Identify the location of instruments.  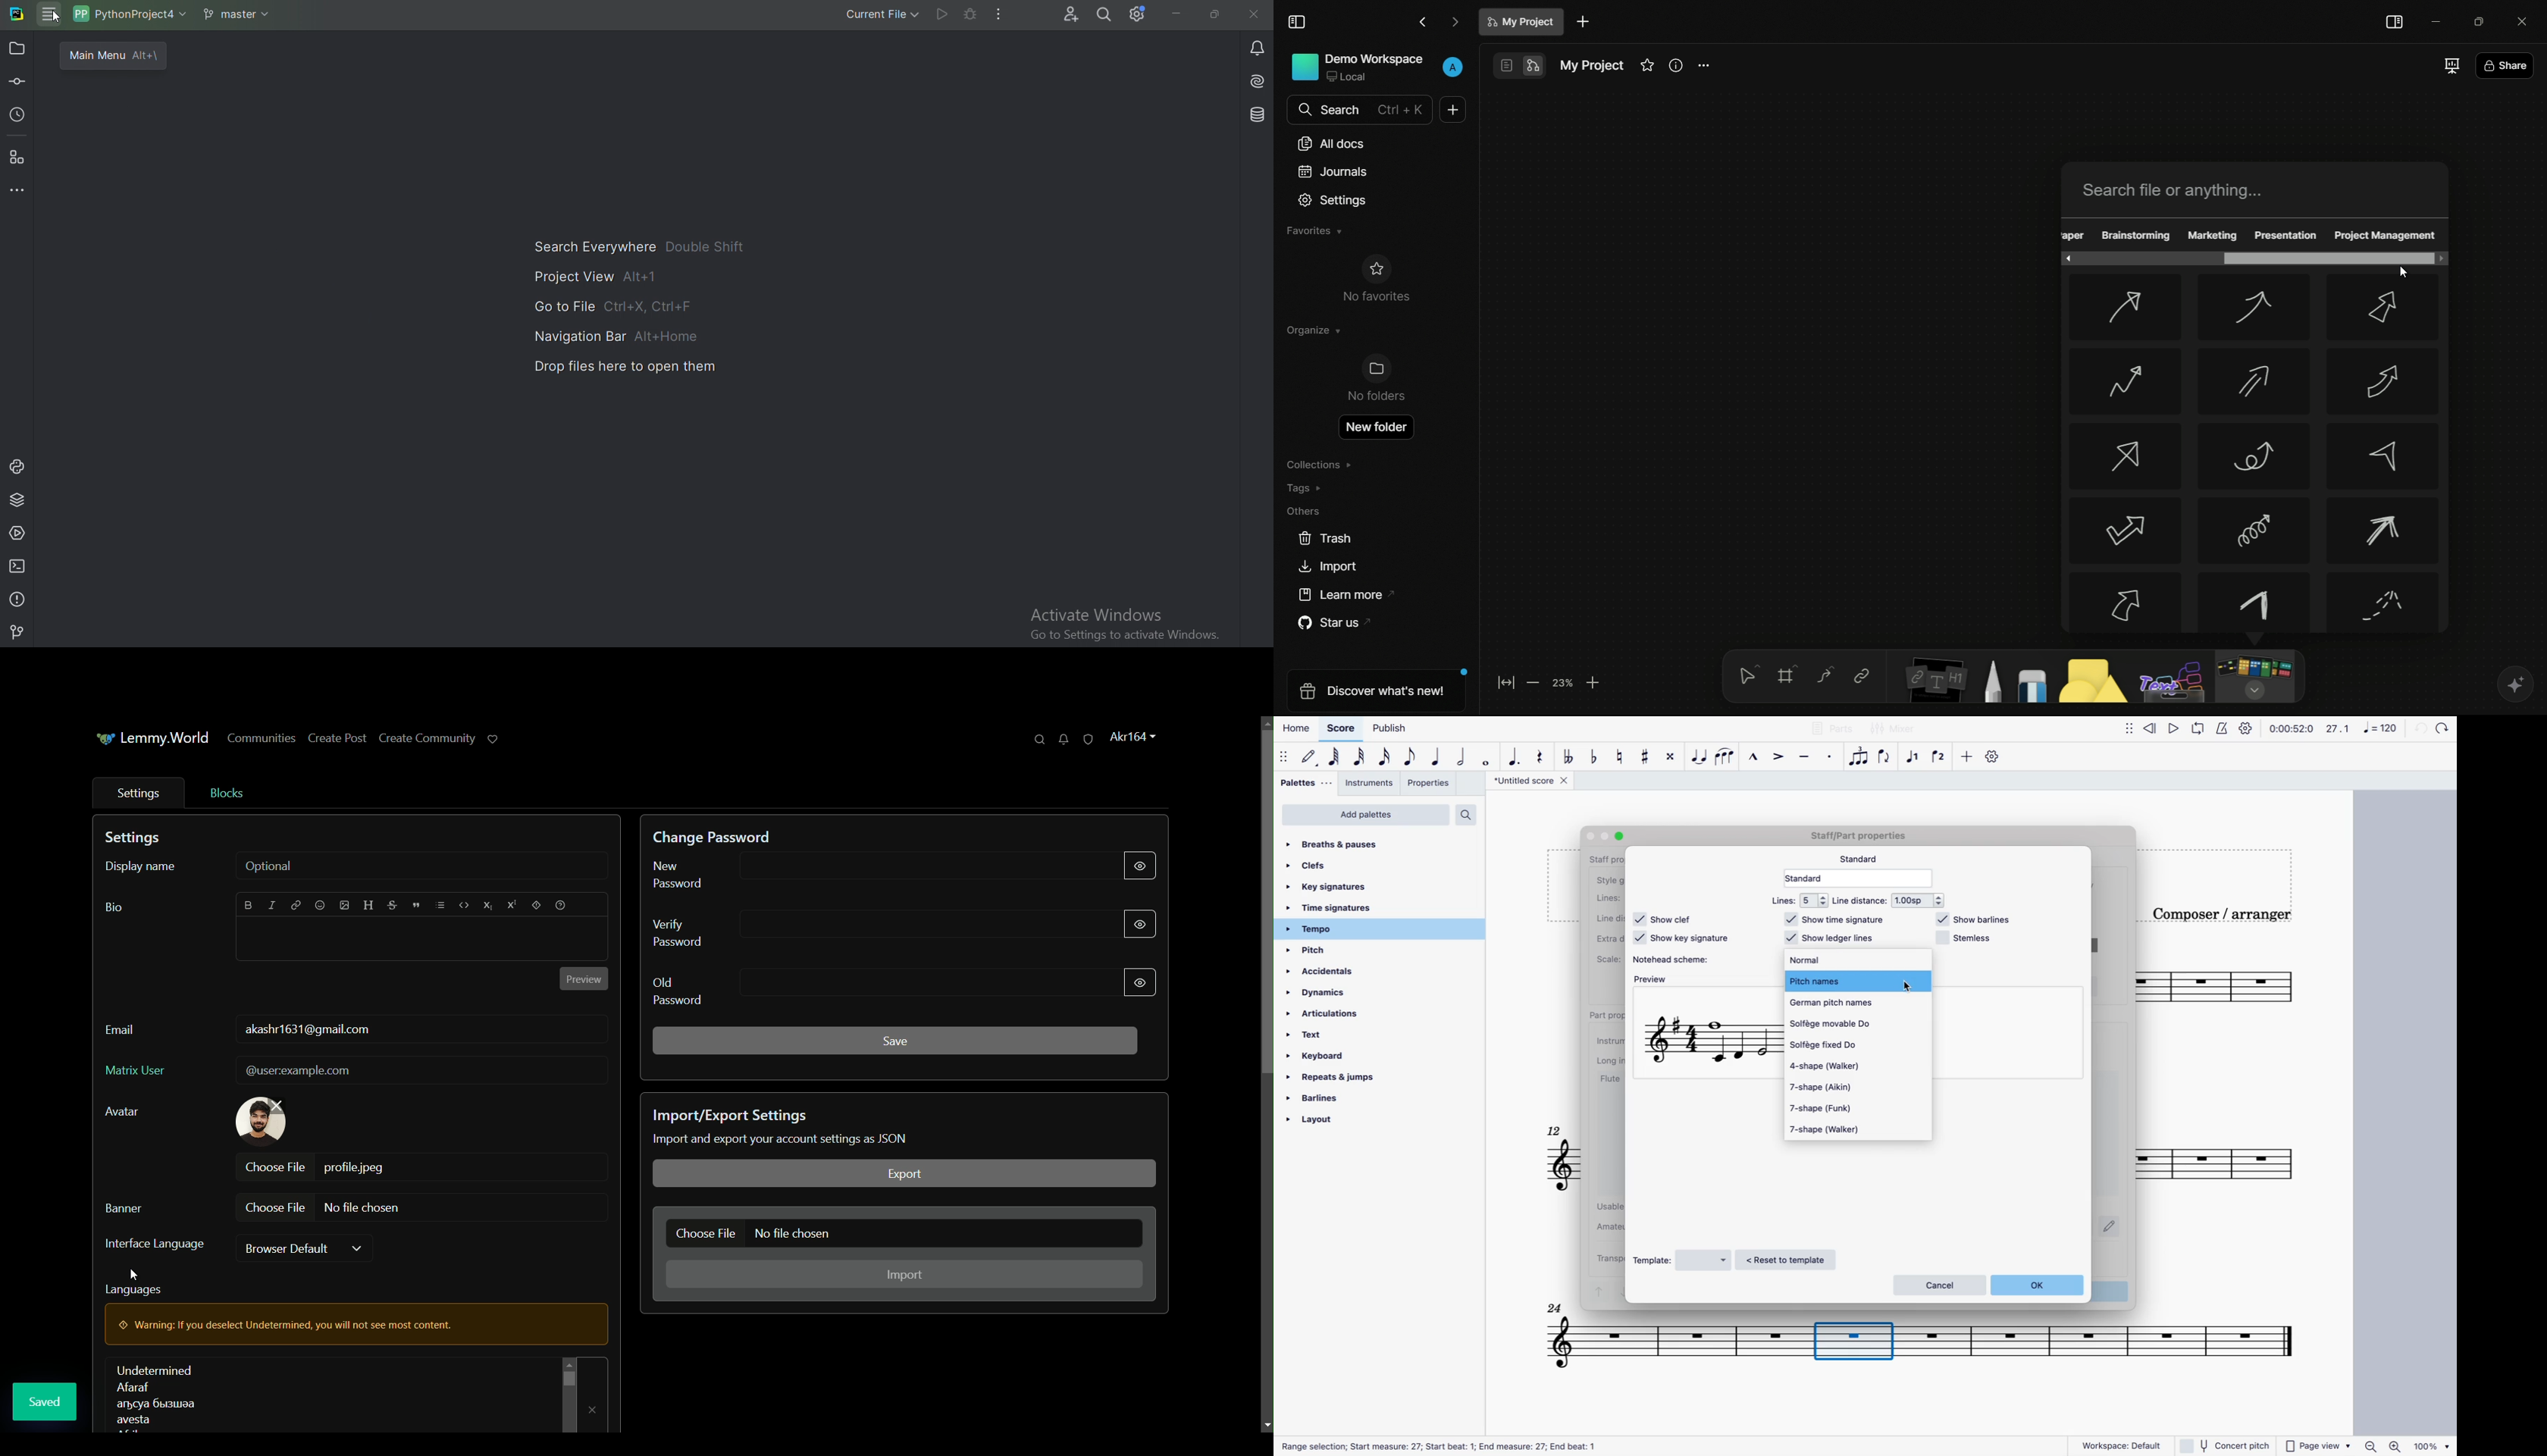
(1371, 785).